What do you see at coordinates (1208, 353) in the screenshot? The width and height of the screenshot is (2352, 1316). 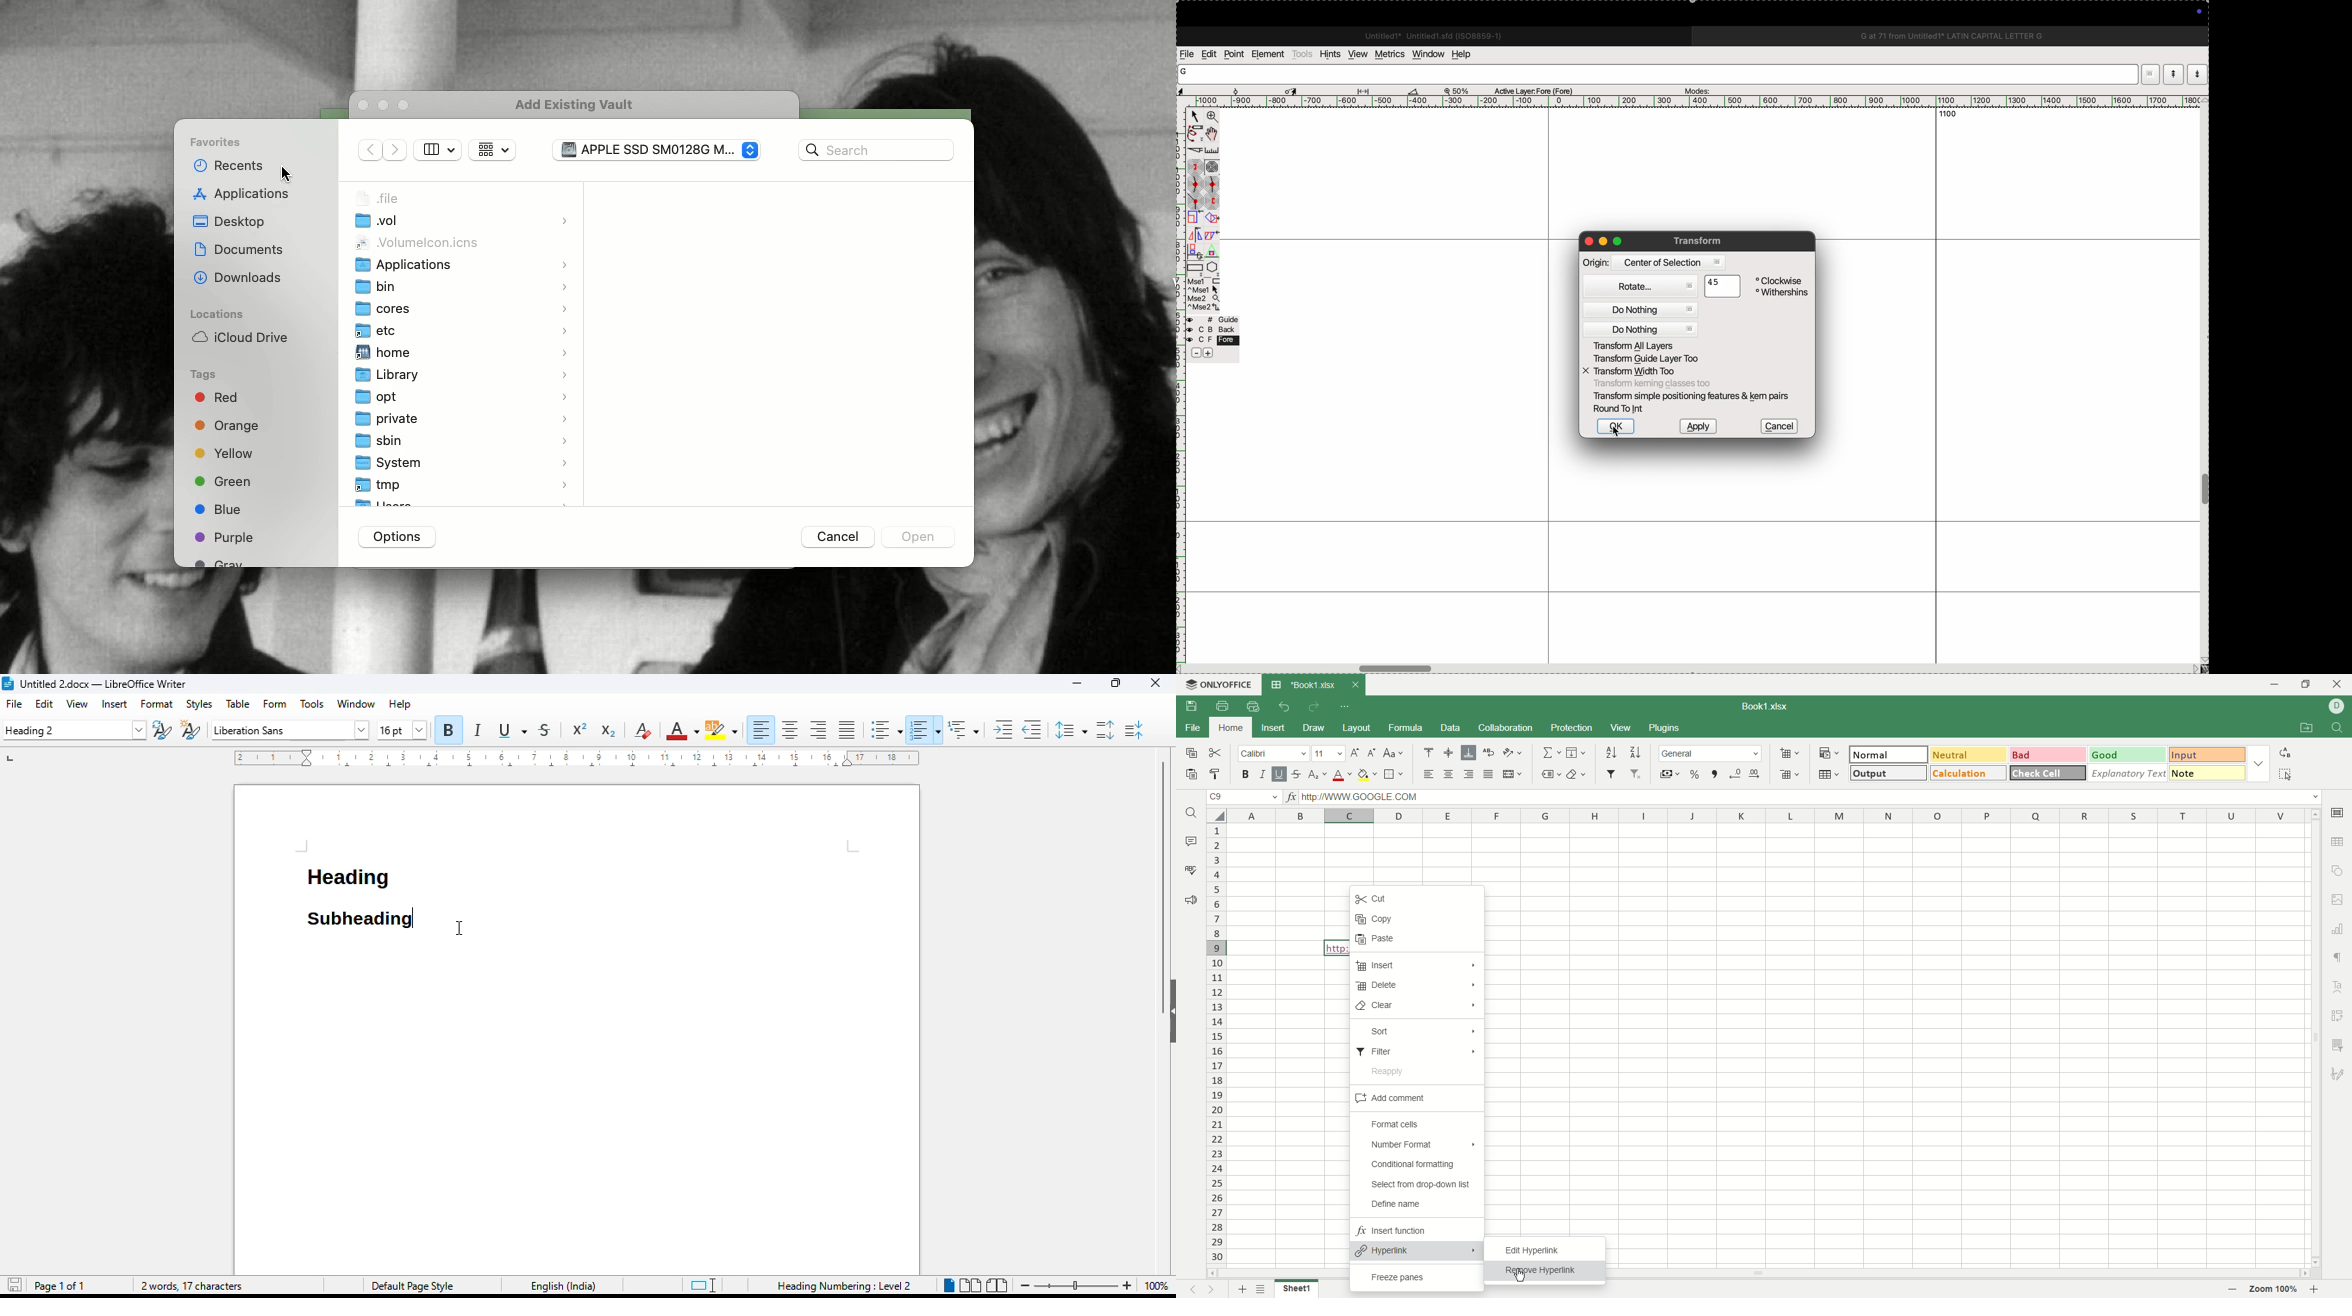 I see `increase` at bounding box center [1208, 353].